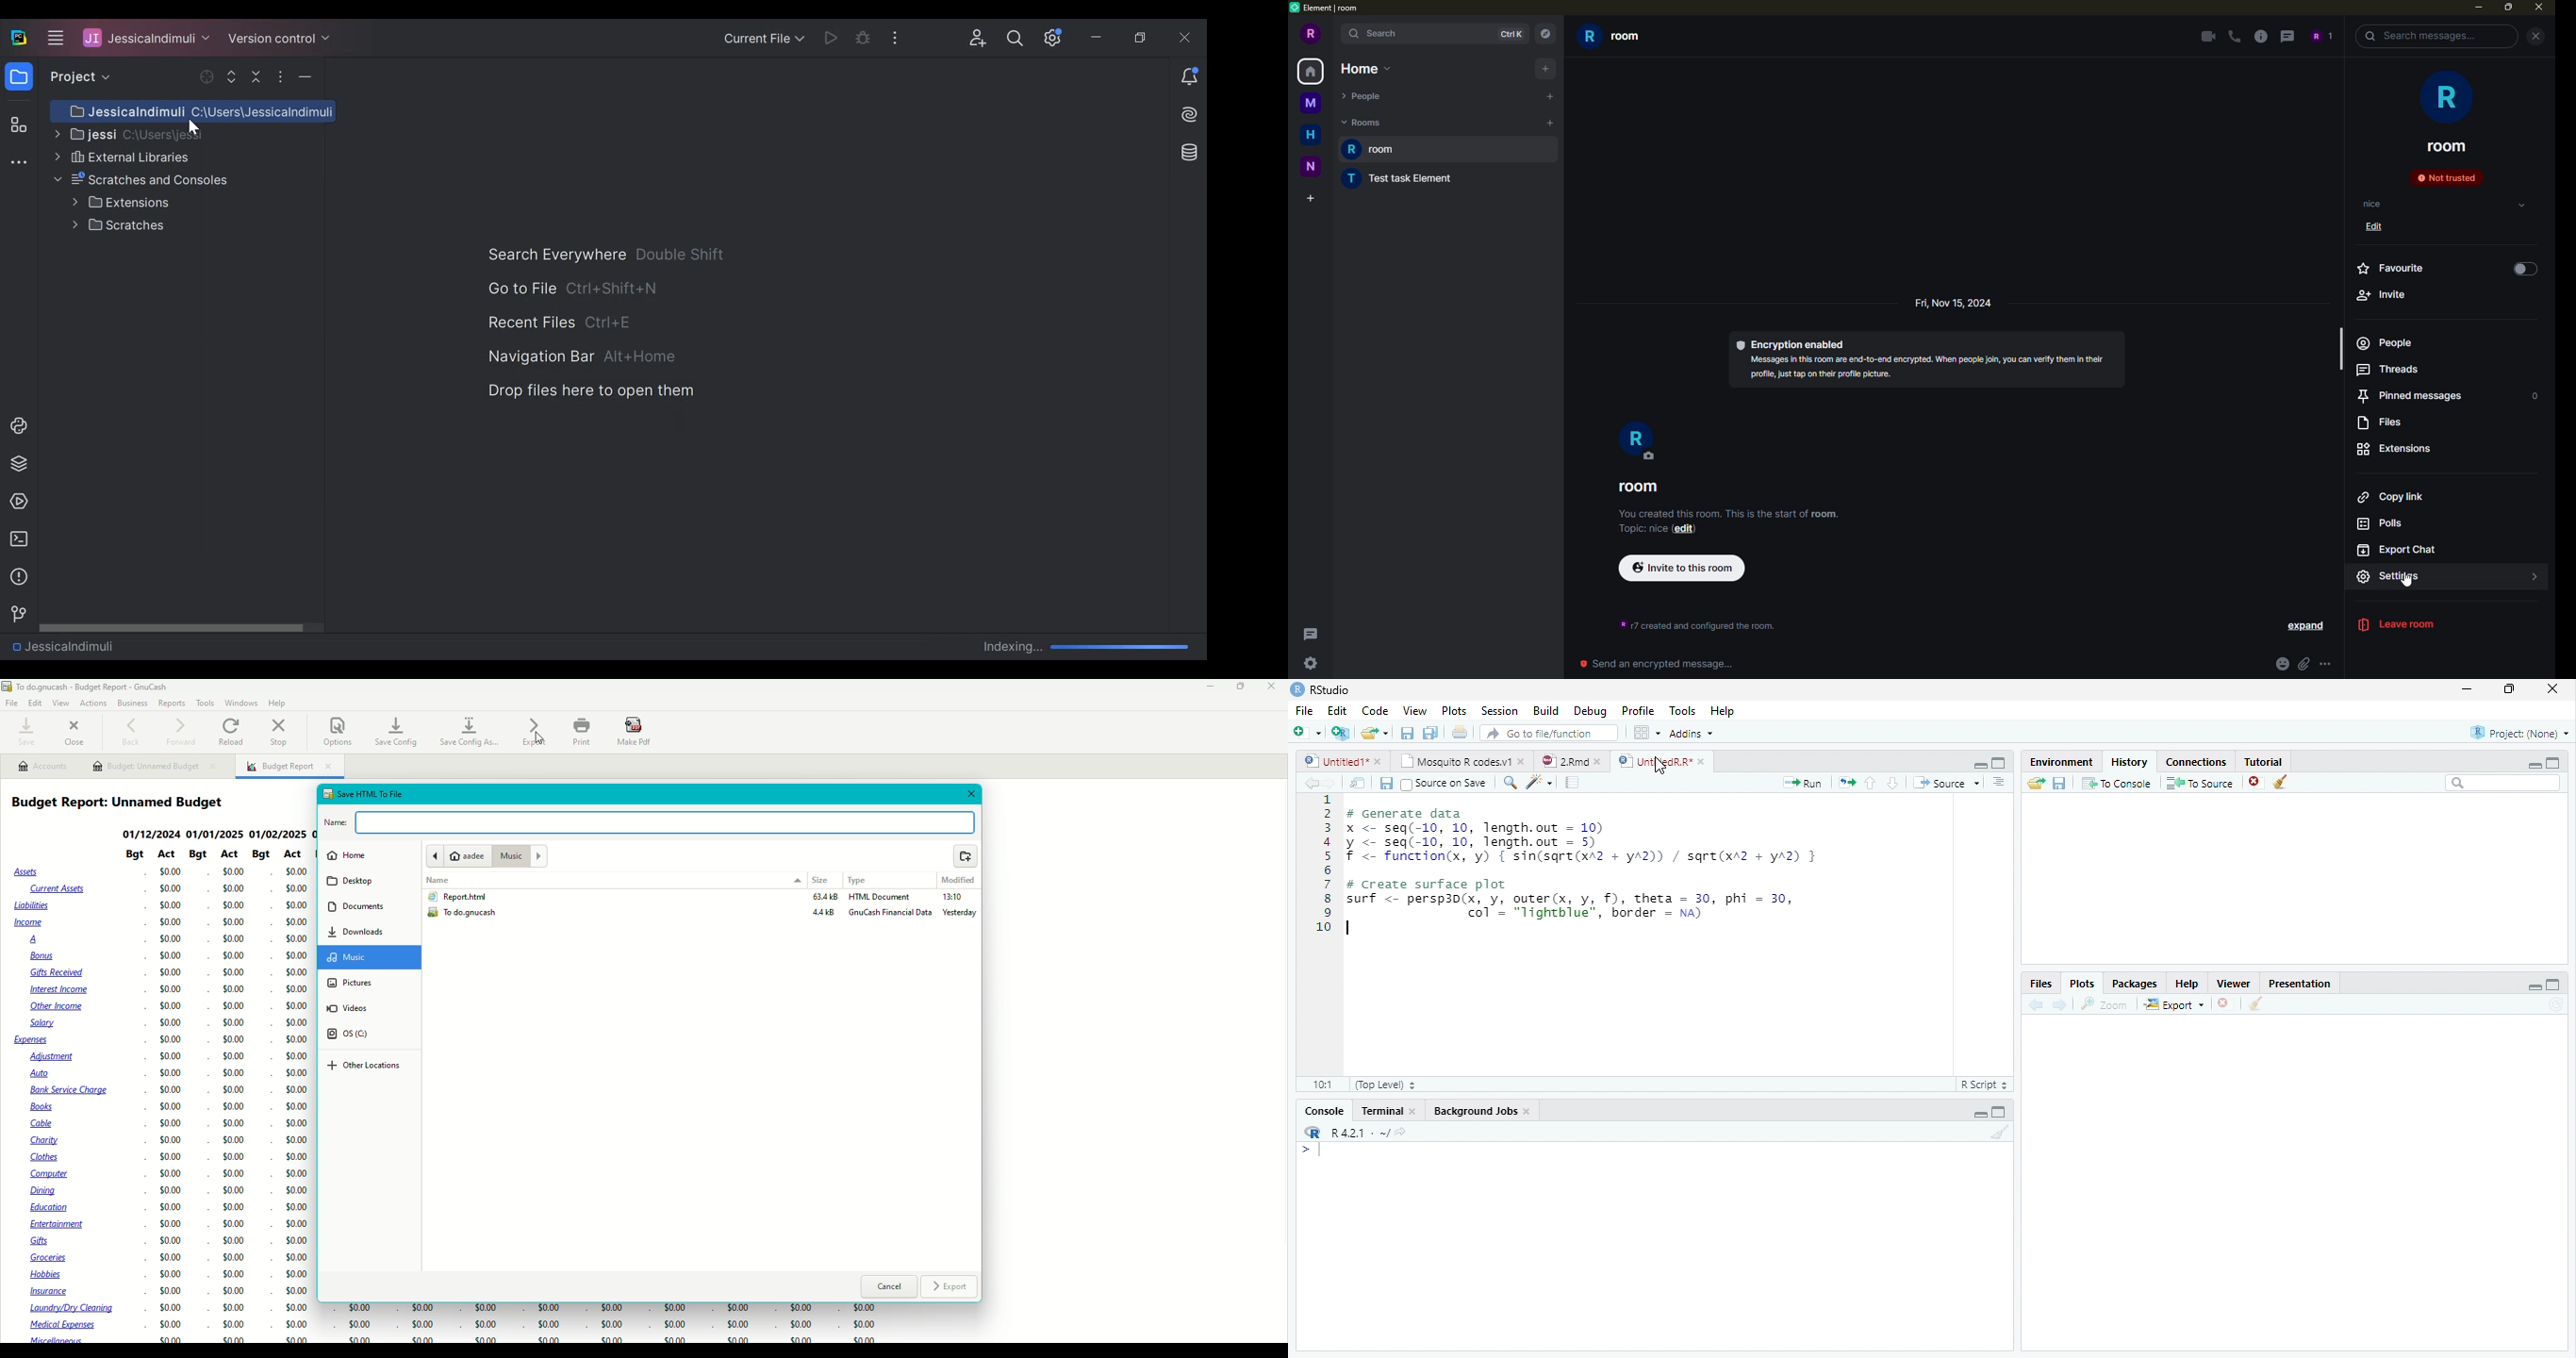 The image size is (2576, 1372). Describe the element at coordinates (1381, 1111) in the screenshot. I see `Terminal` at that location.